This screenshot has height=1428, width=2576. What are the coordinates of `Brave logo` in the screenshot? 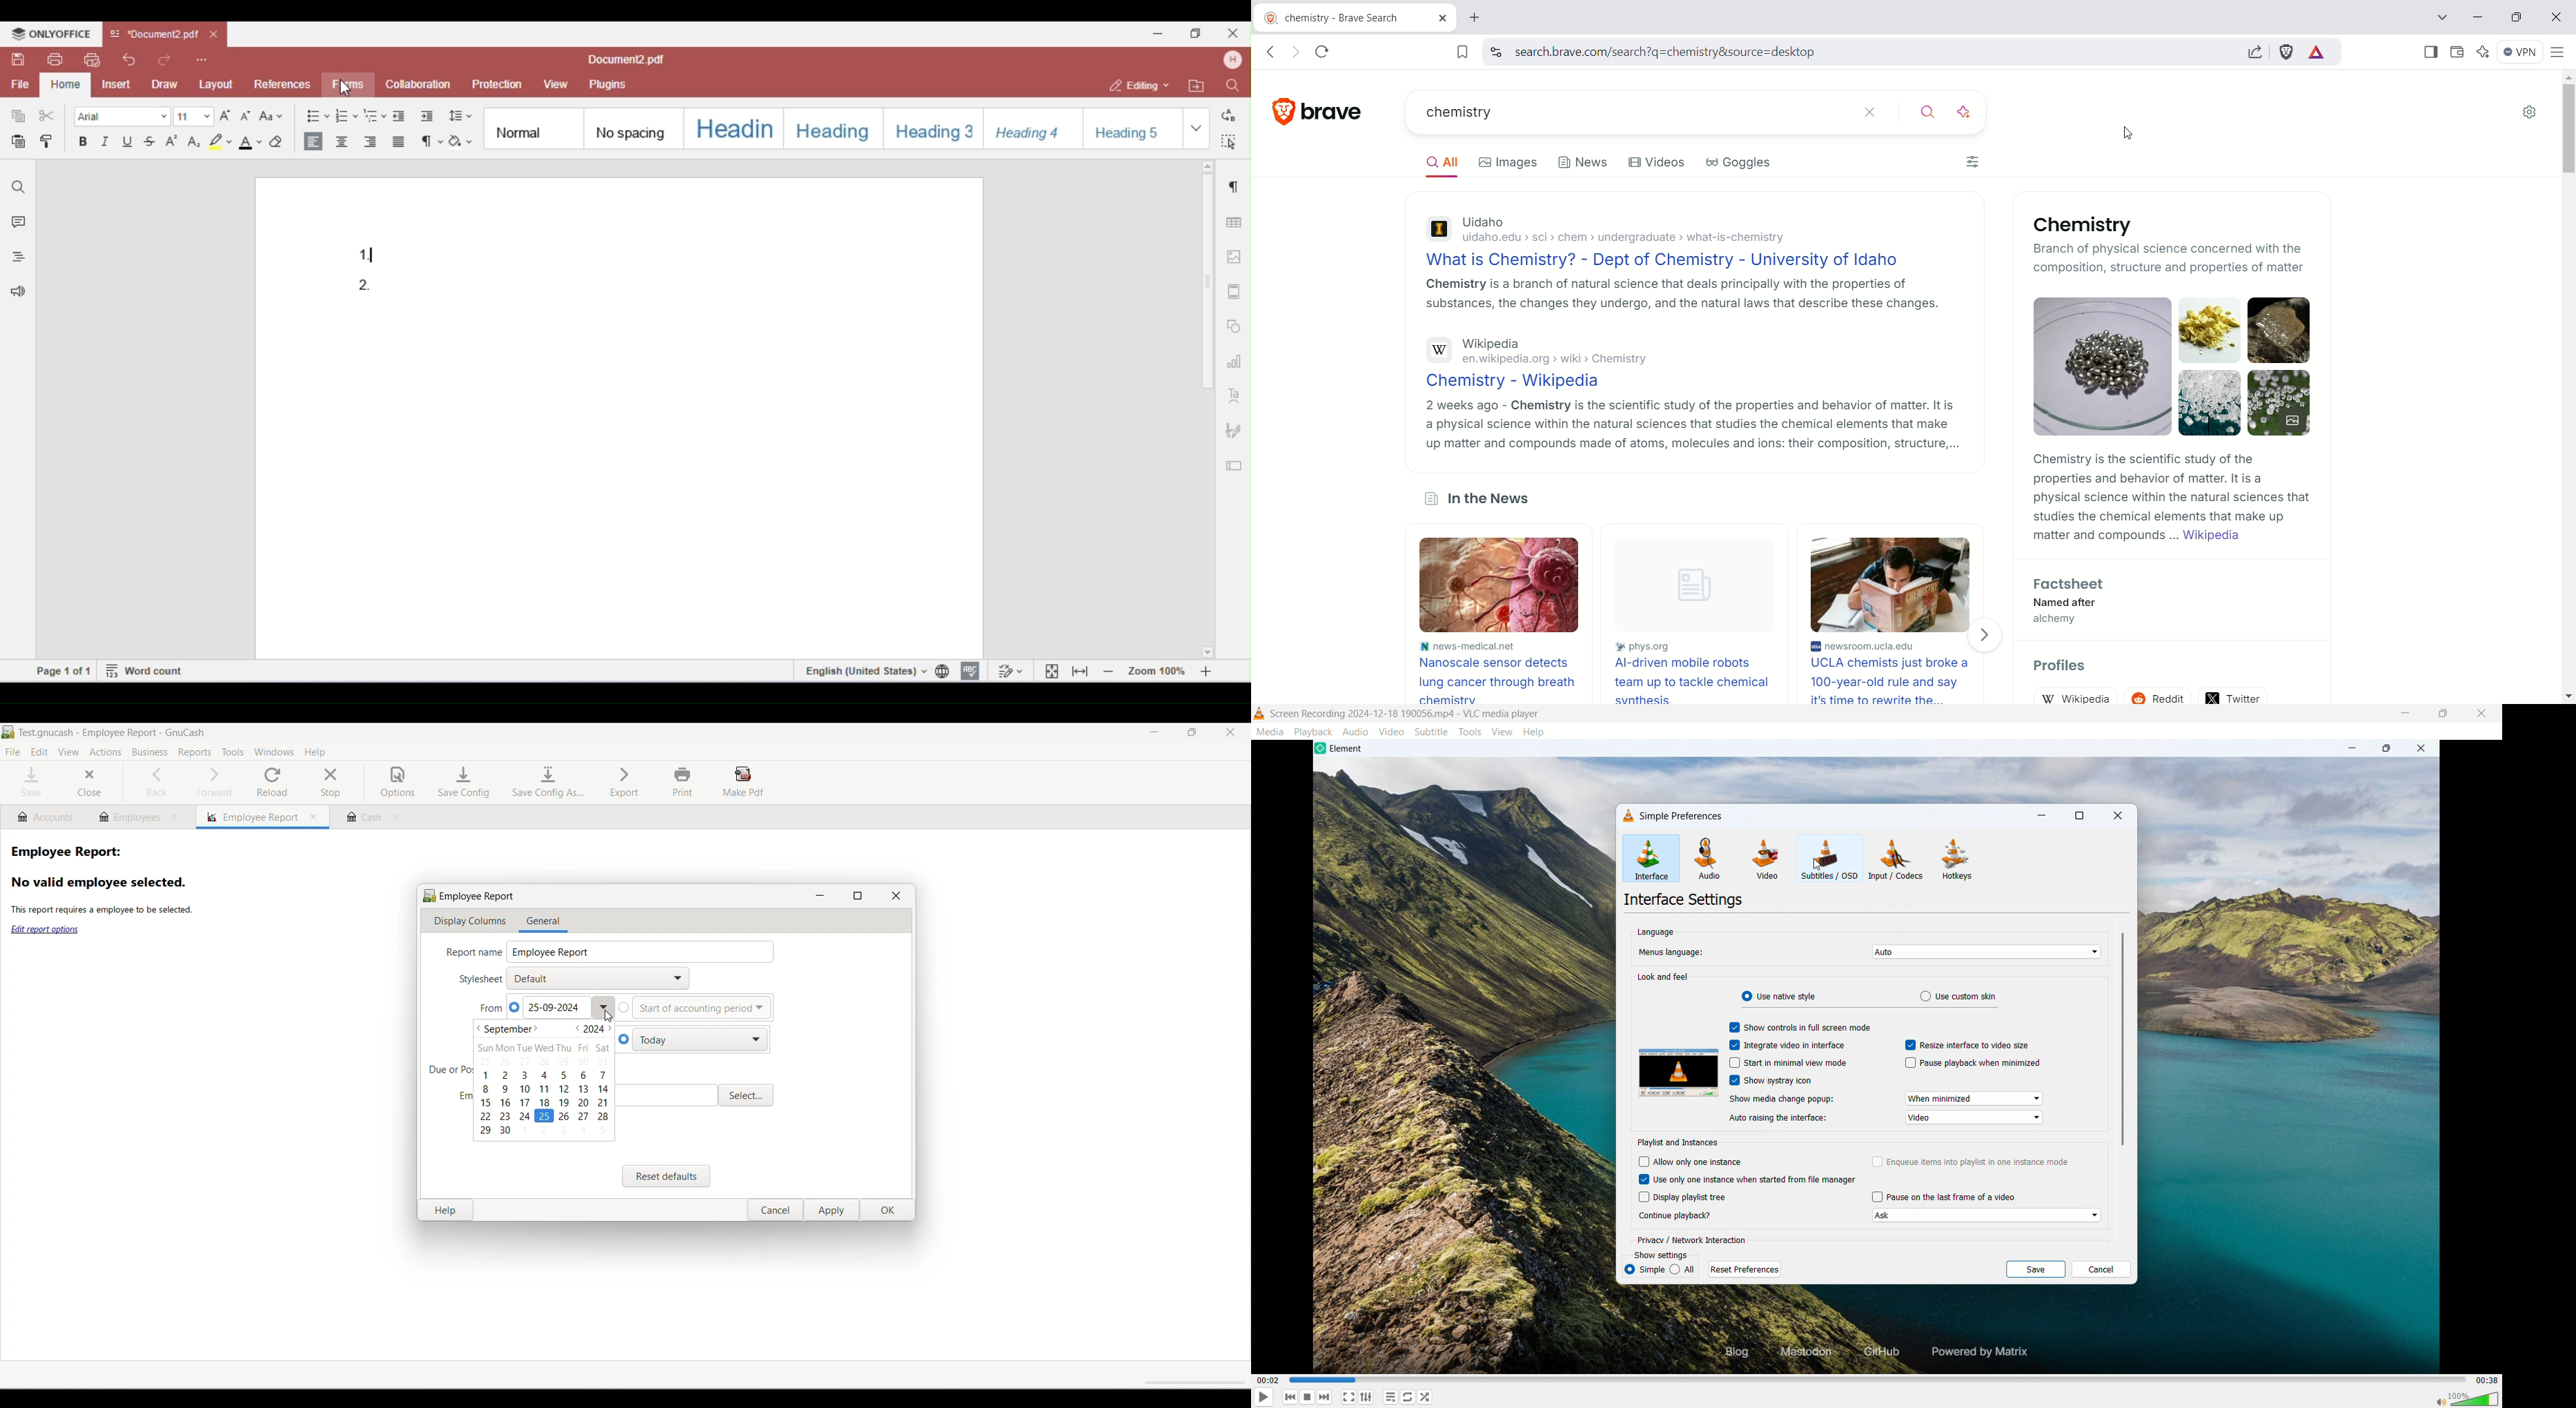 It's located at (1319, 111).